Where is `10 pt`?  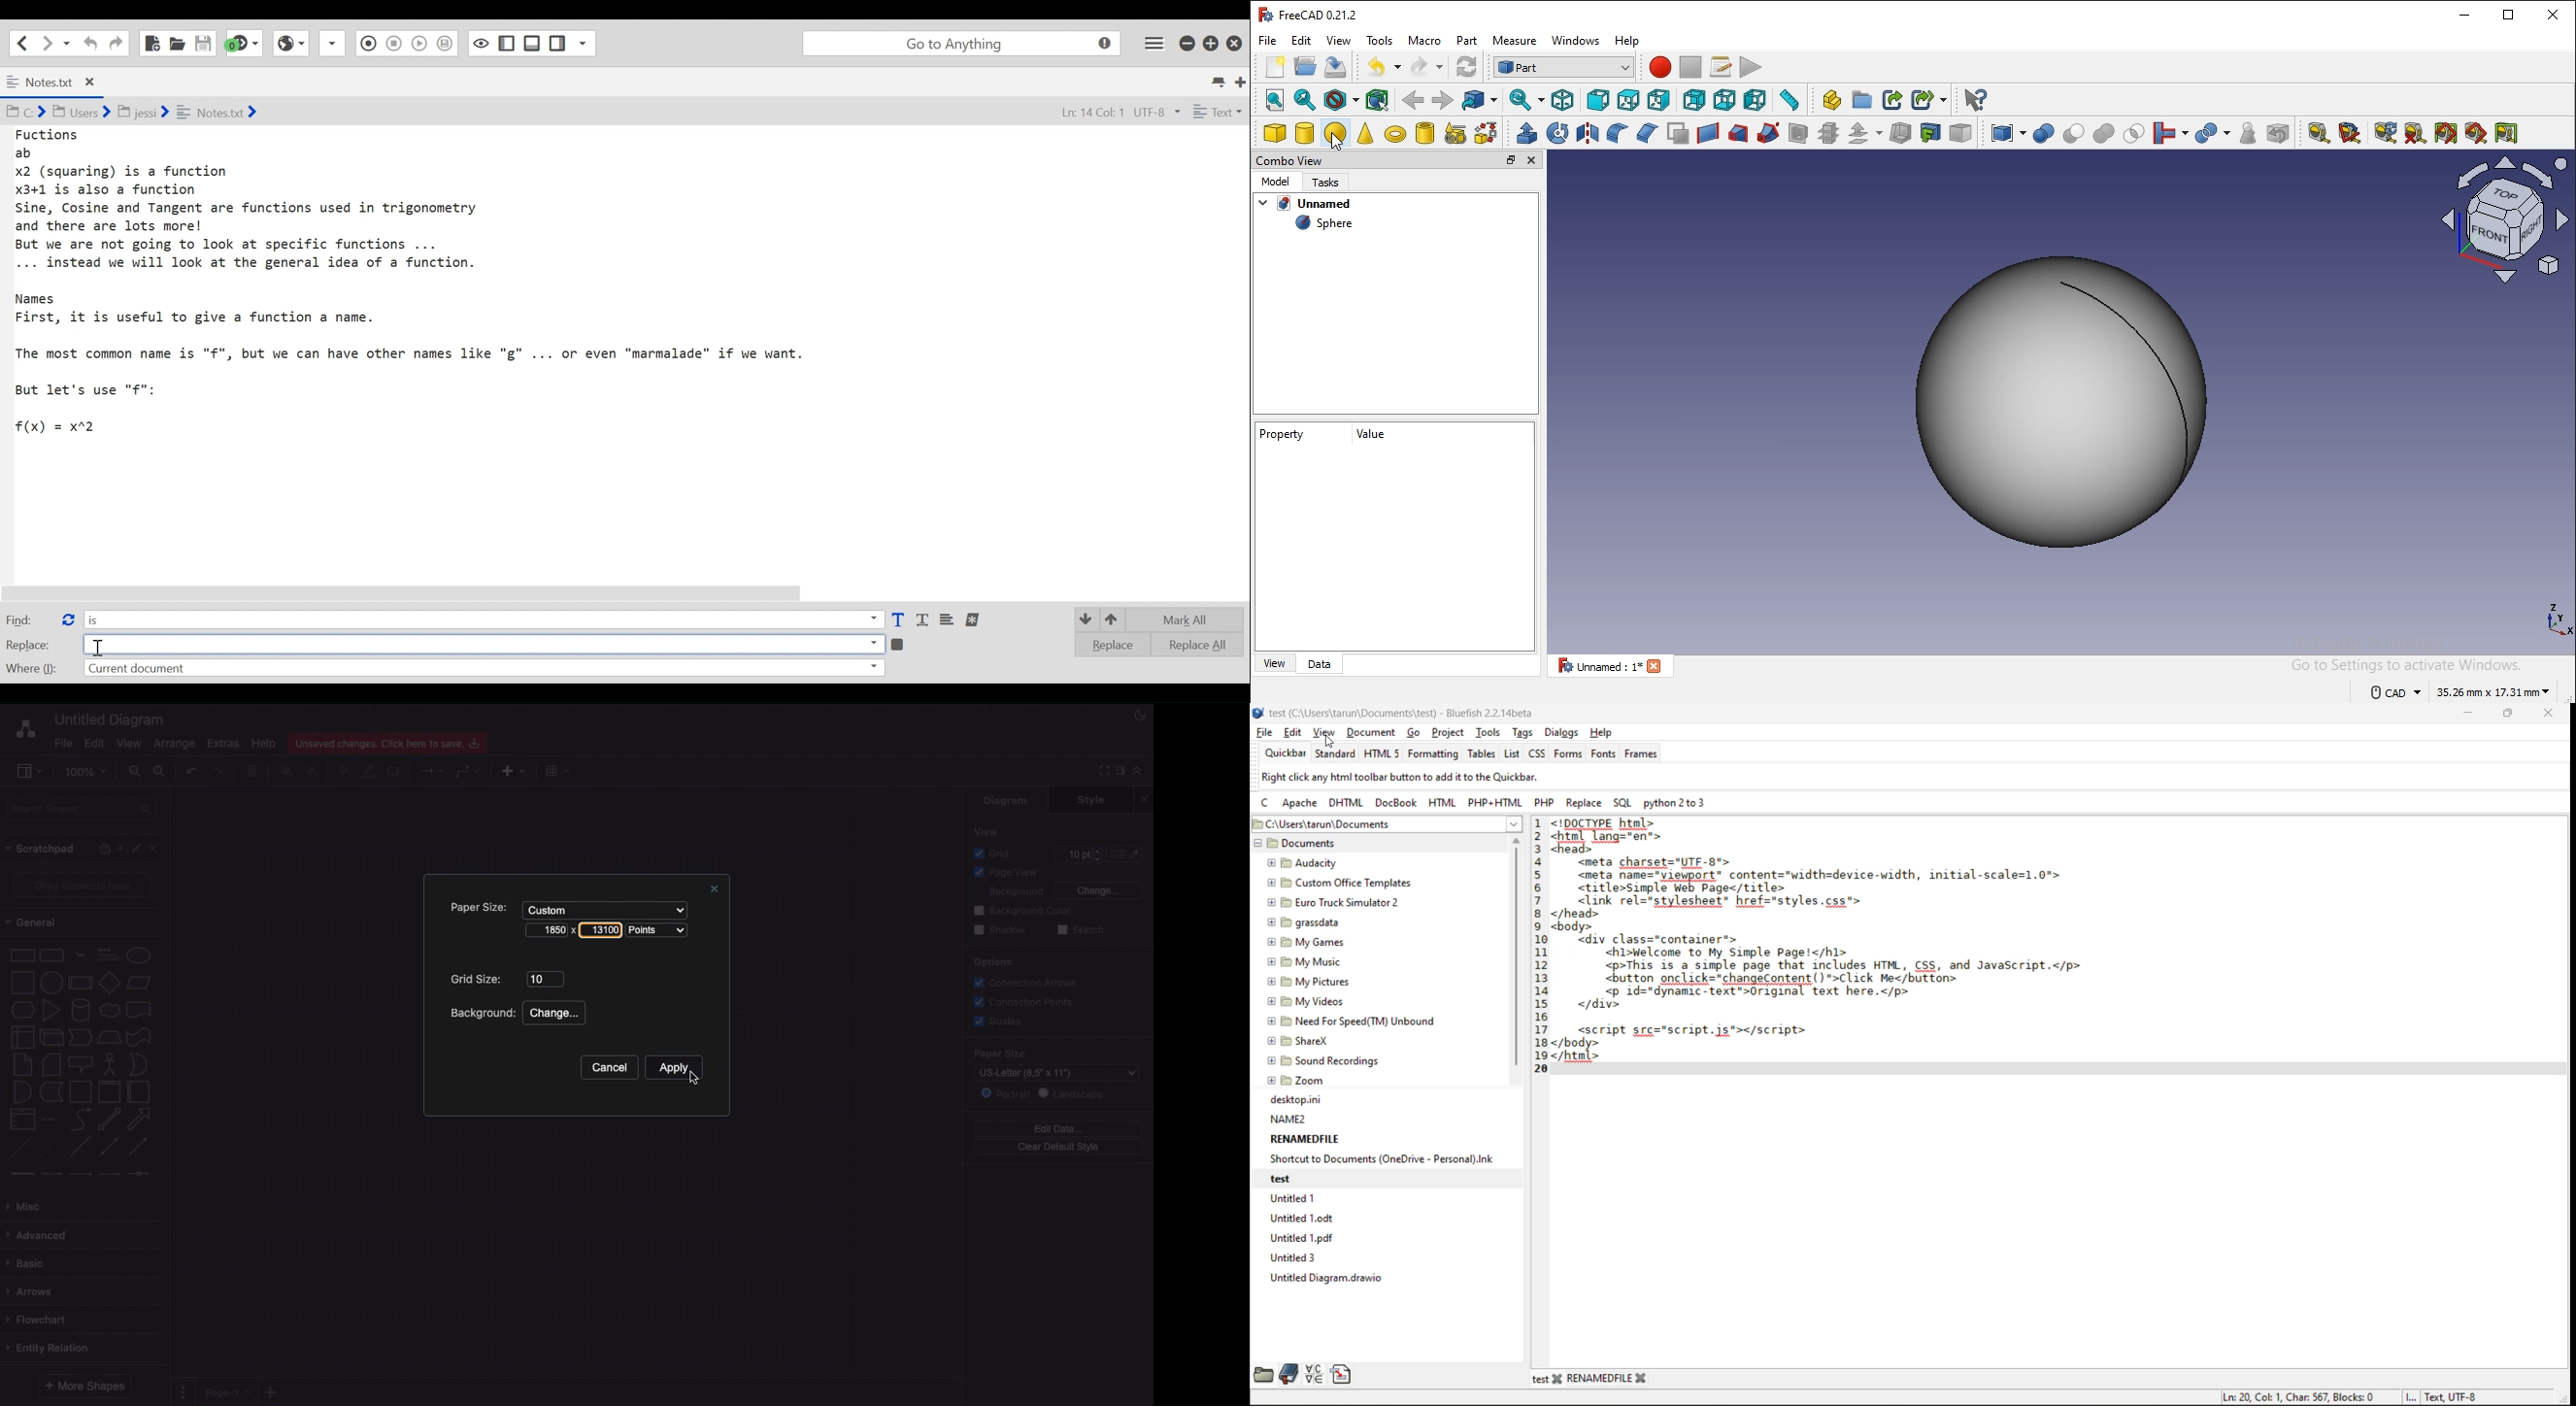
10 pt is located at coordinates (1077, 852).